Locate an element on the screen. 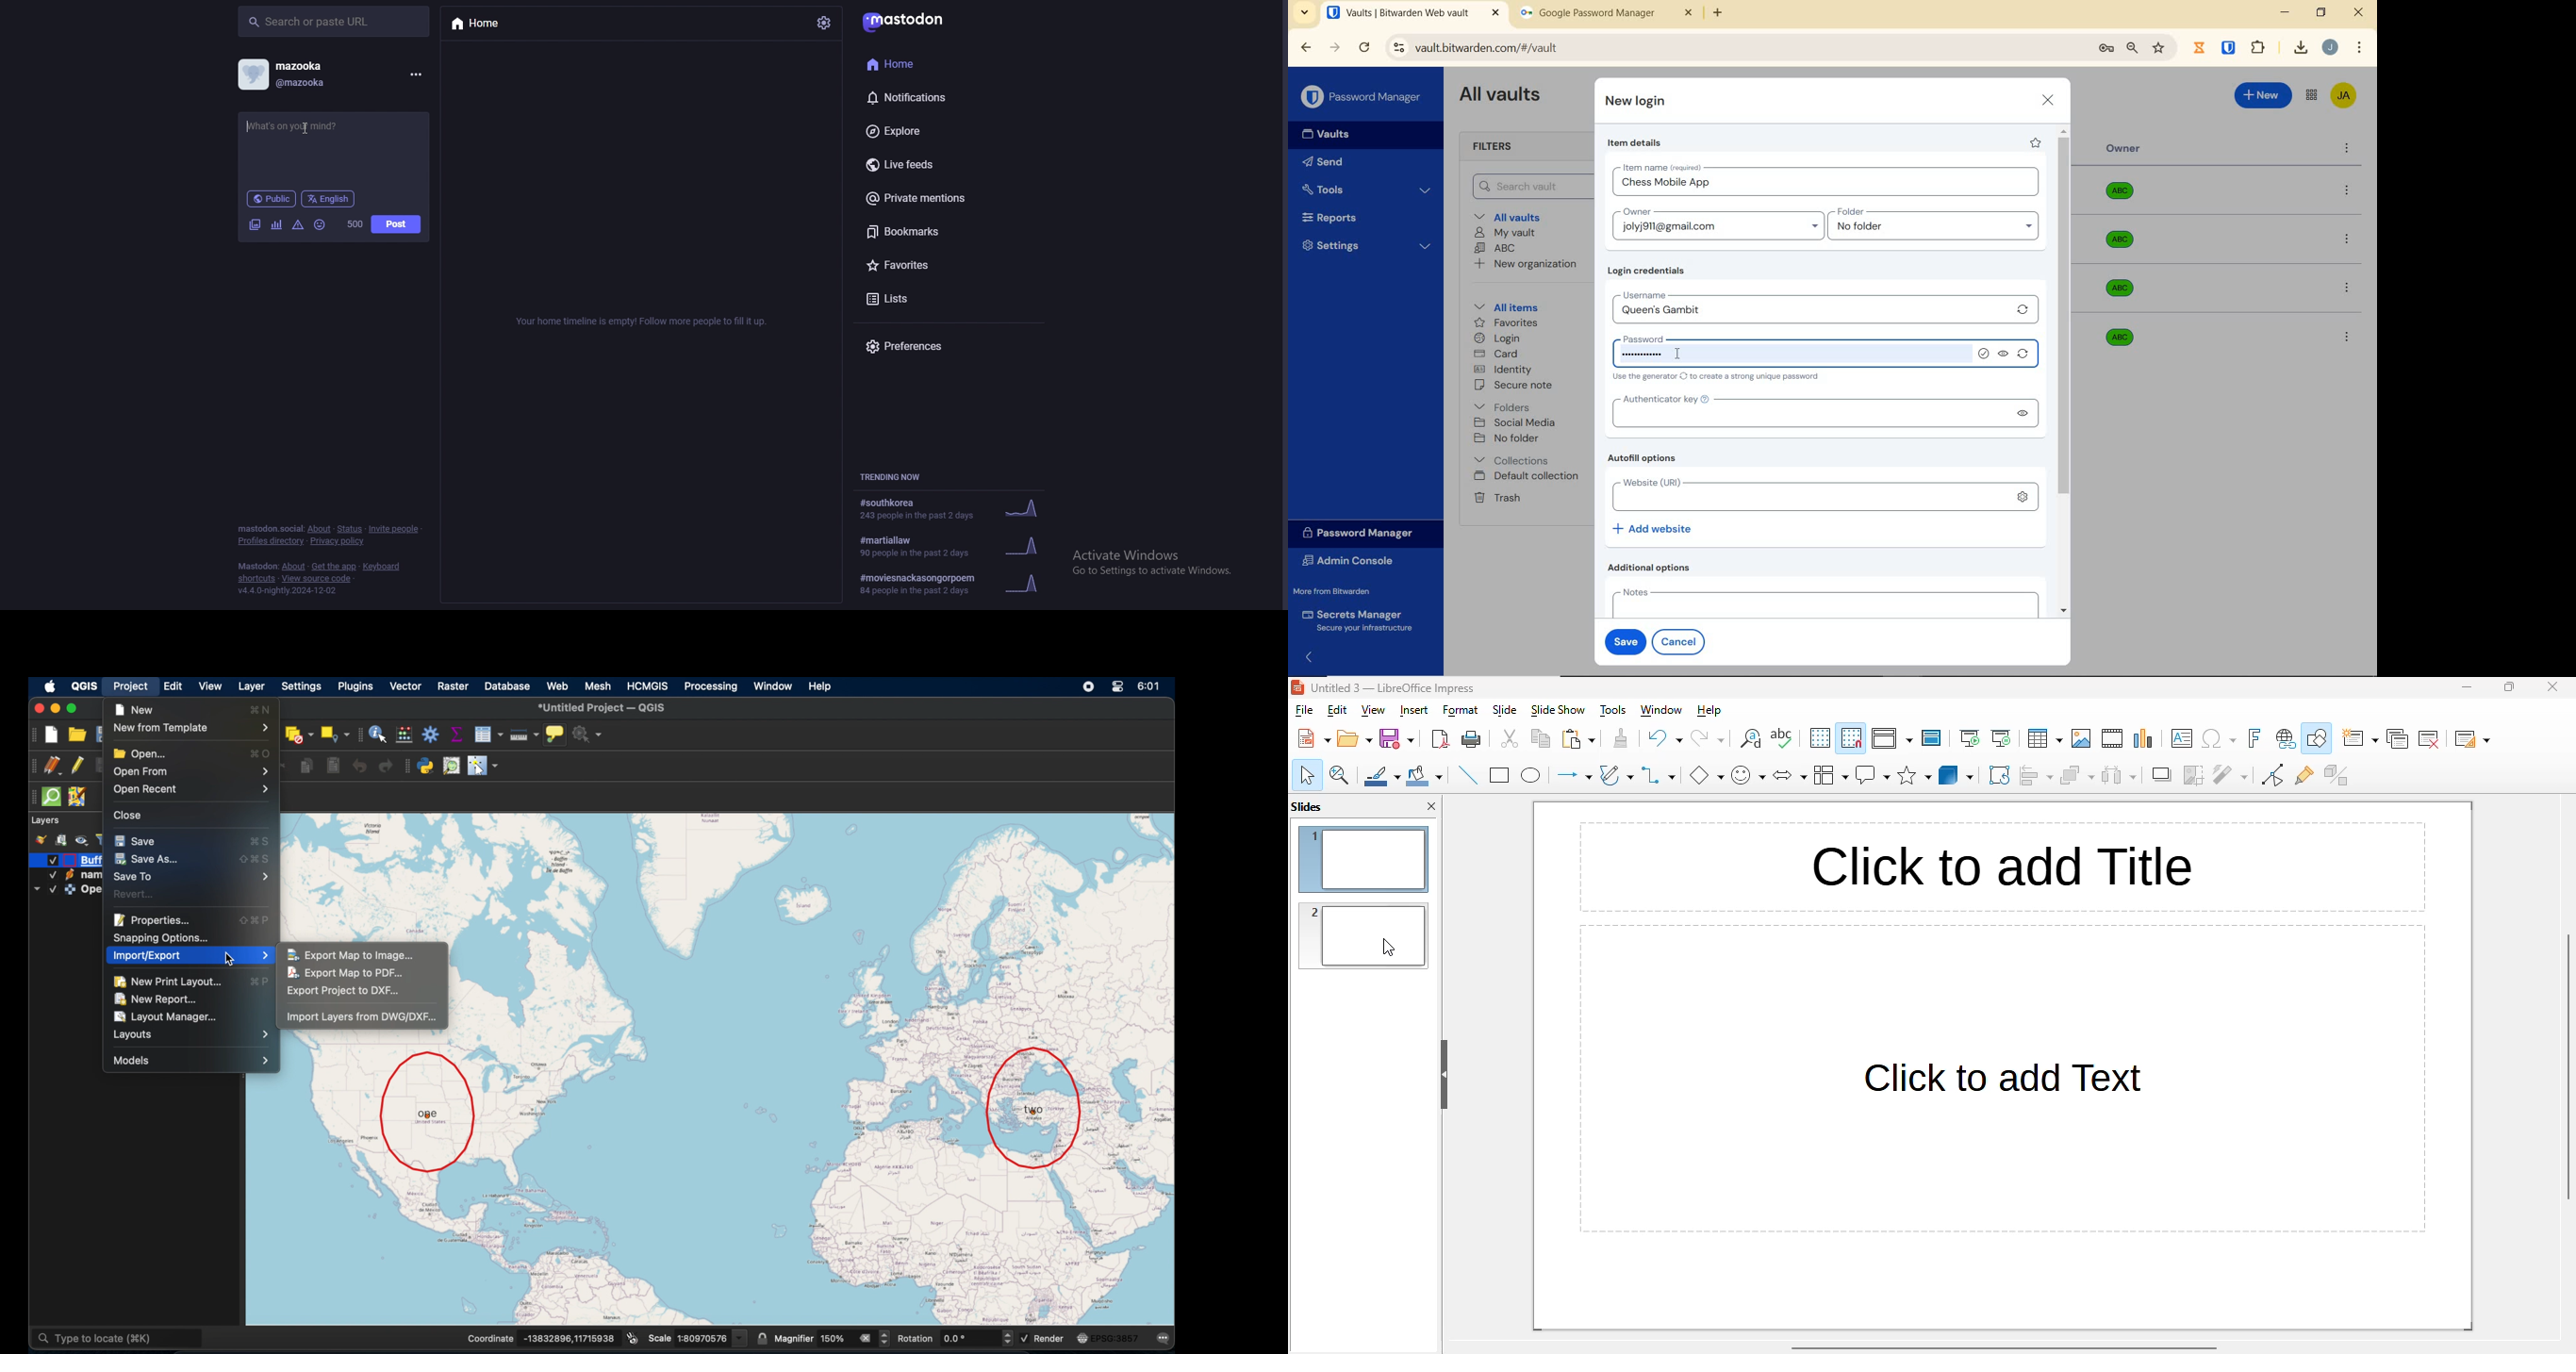 The height and width of the screenshot is (1372, 2576). osm place search is located at coordinates (451, 766).